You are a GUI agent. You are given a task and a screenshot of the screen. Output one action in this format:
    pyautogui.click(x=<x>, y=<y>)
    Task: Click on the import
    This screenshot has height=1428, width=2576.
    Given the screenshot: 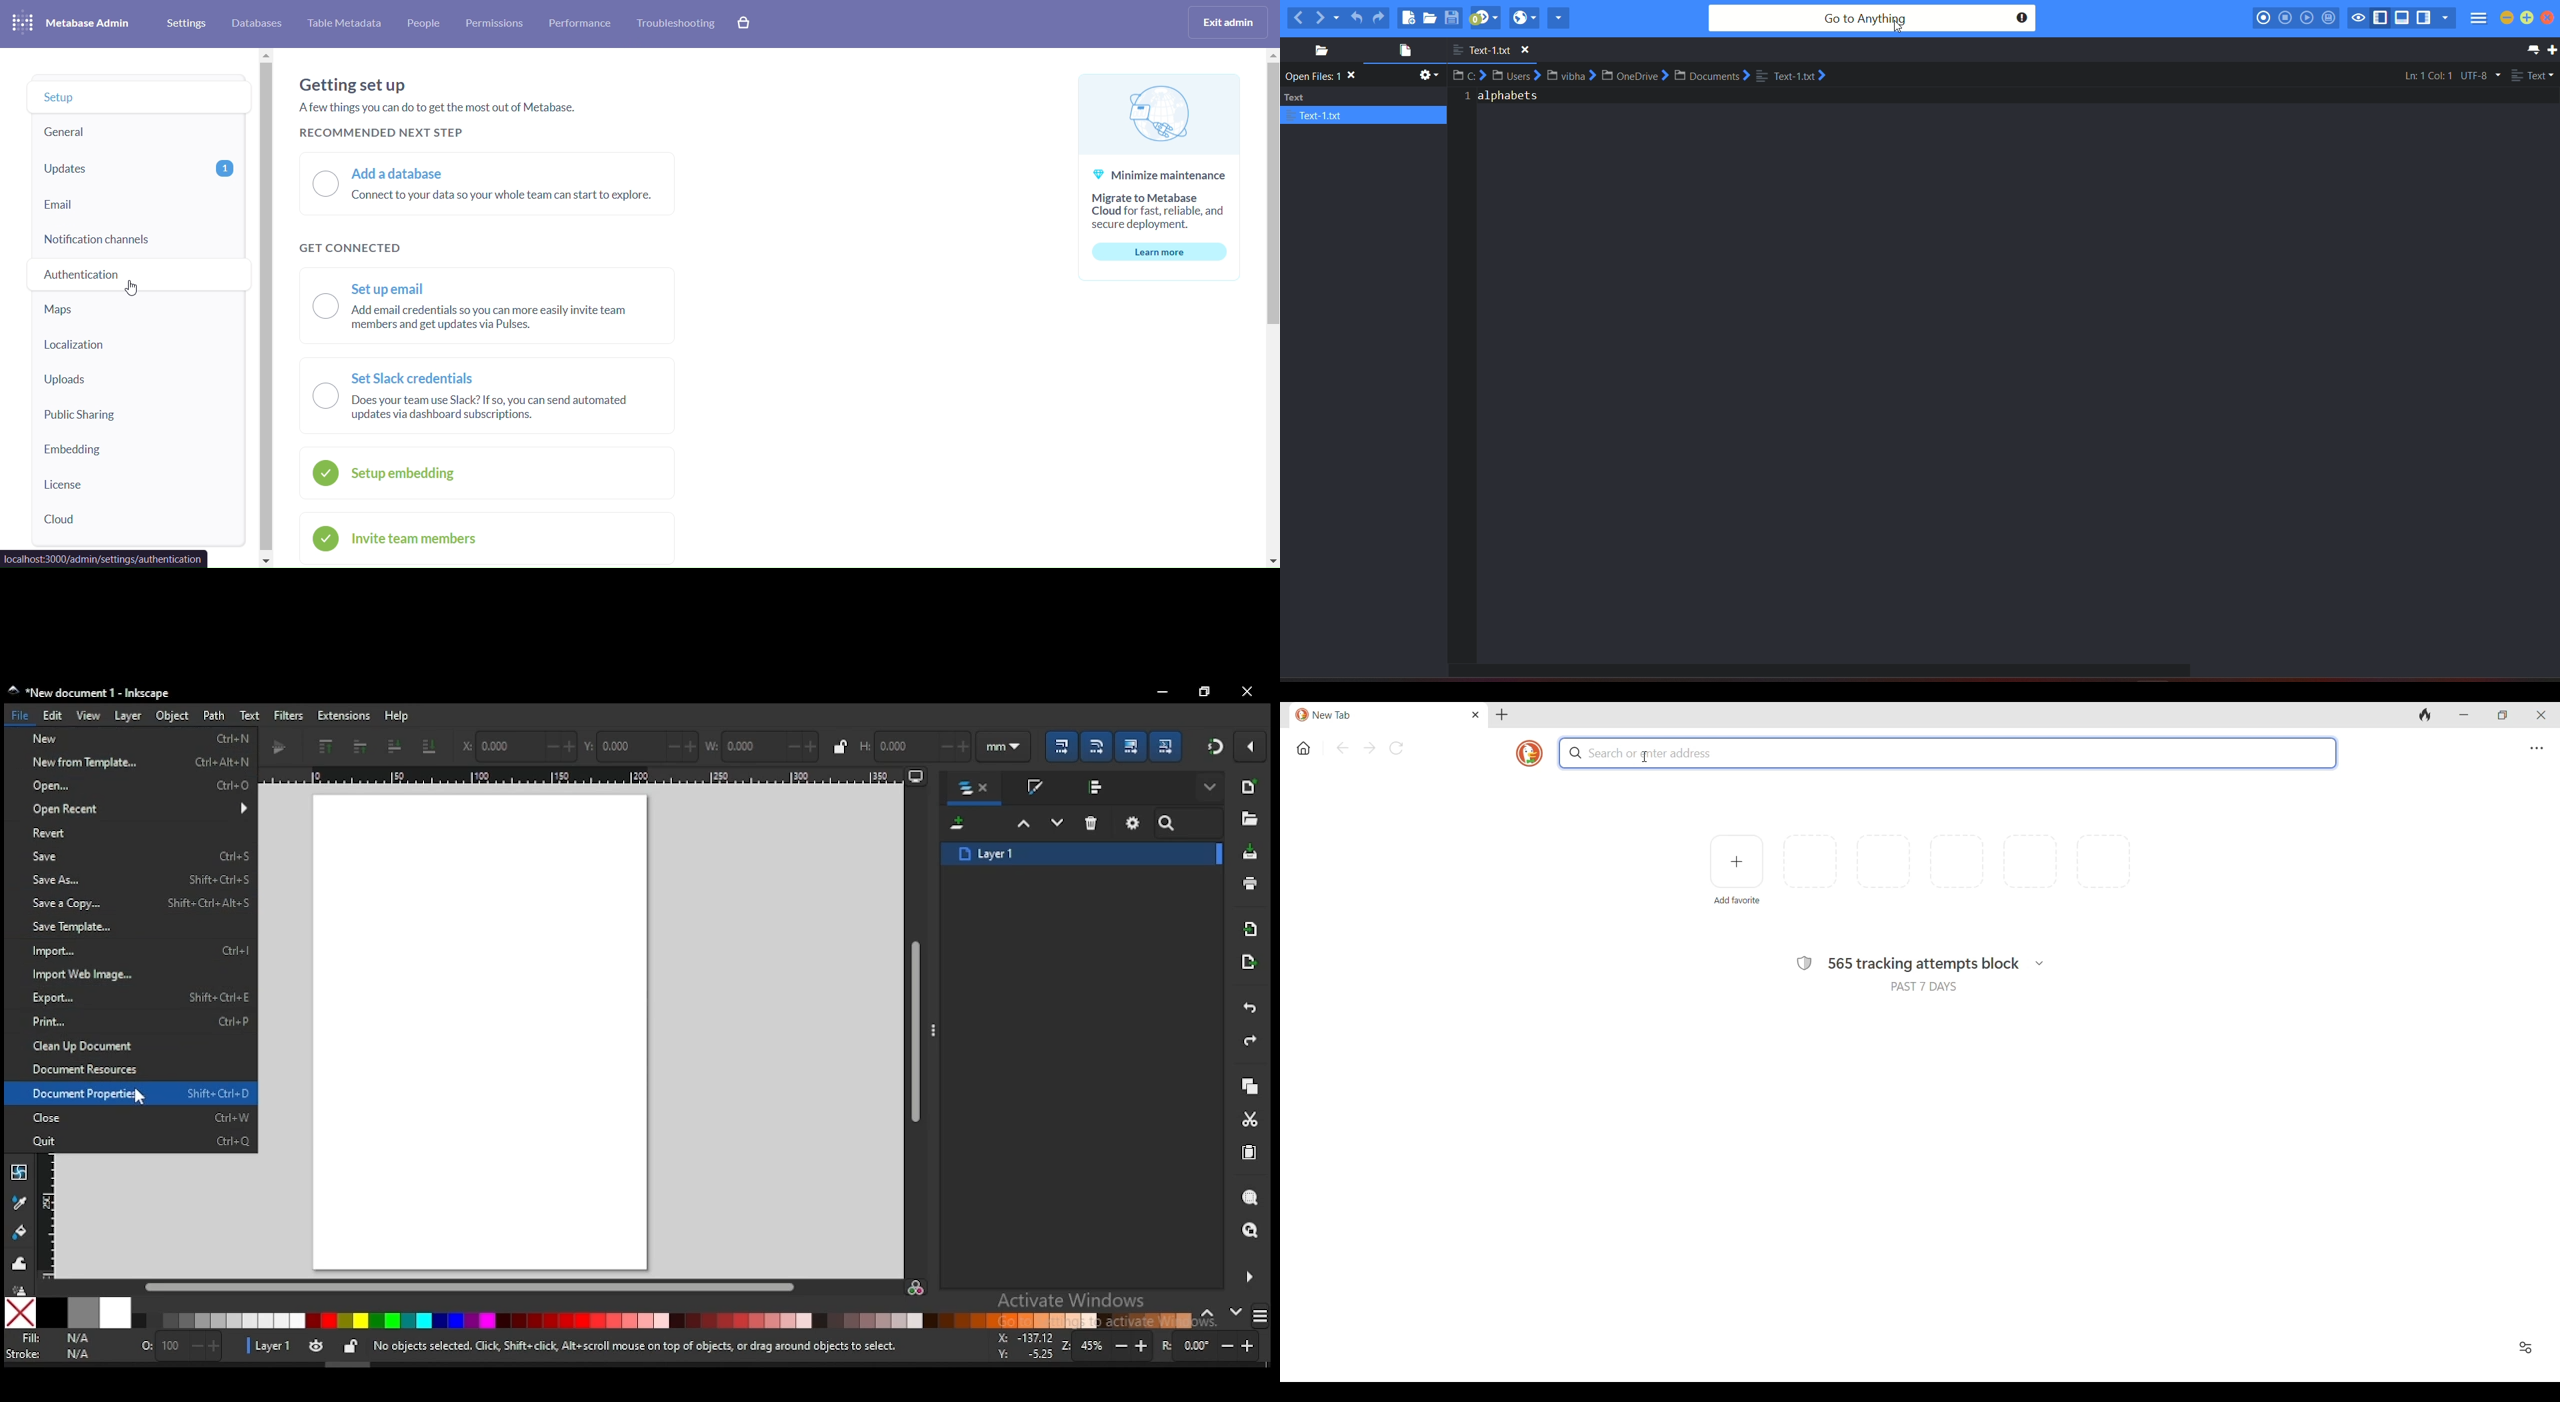 What is the action you would take?
    pyautogui.click(x=139, y=951)
    